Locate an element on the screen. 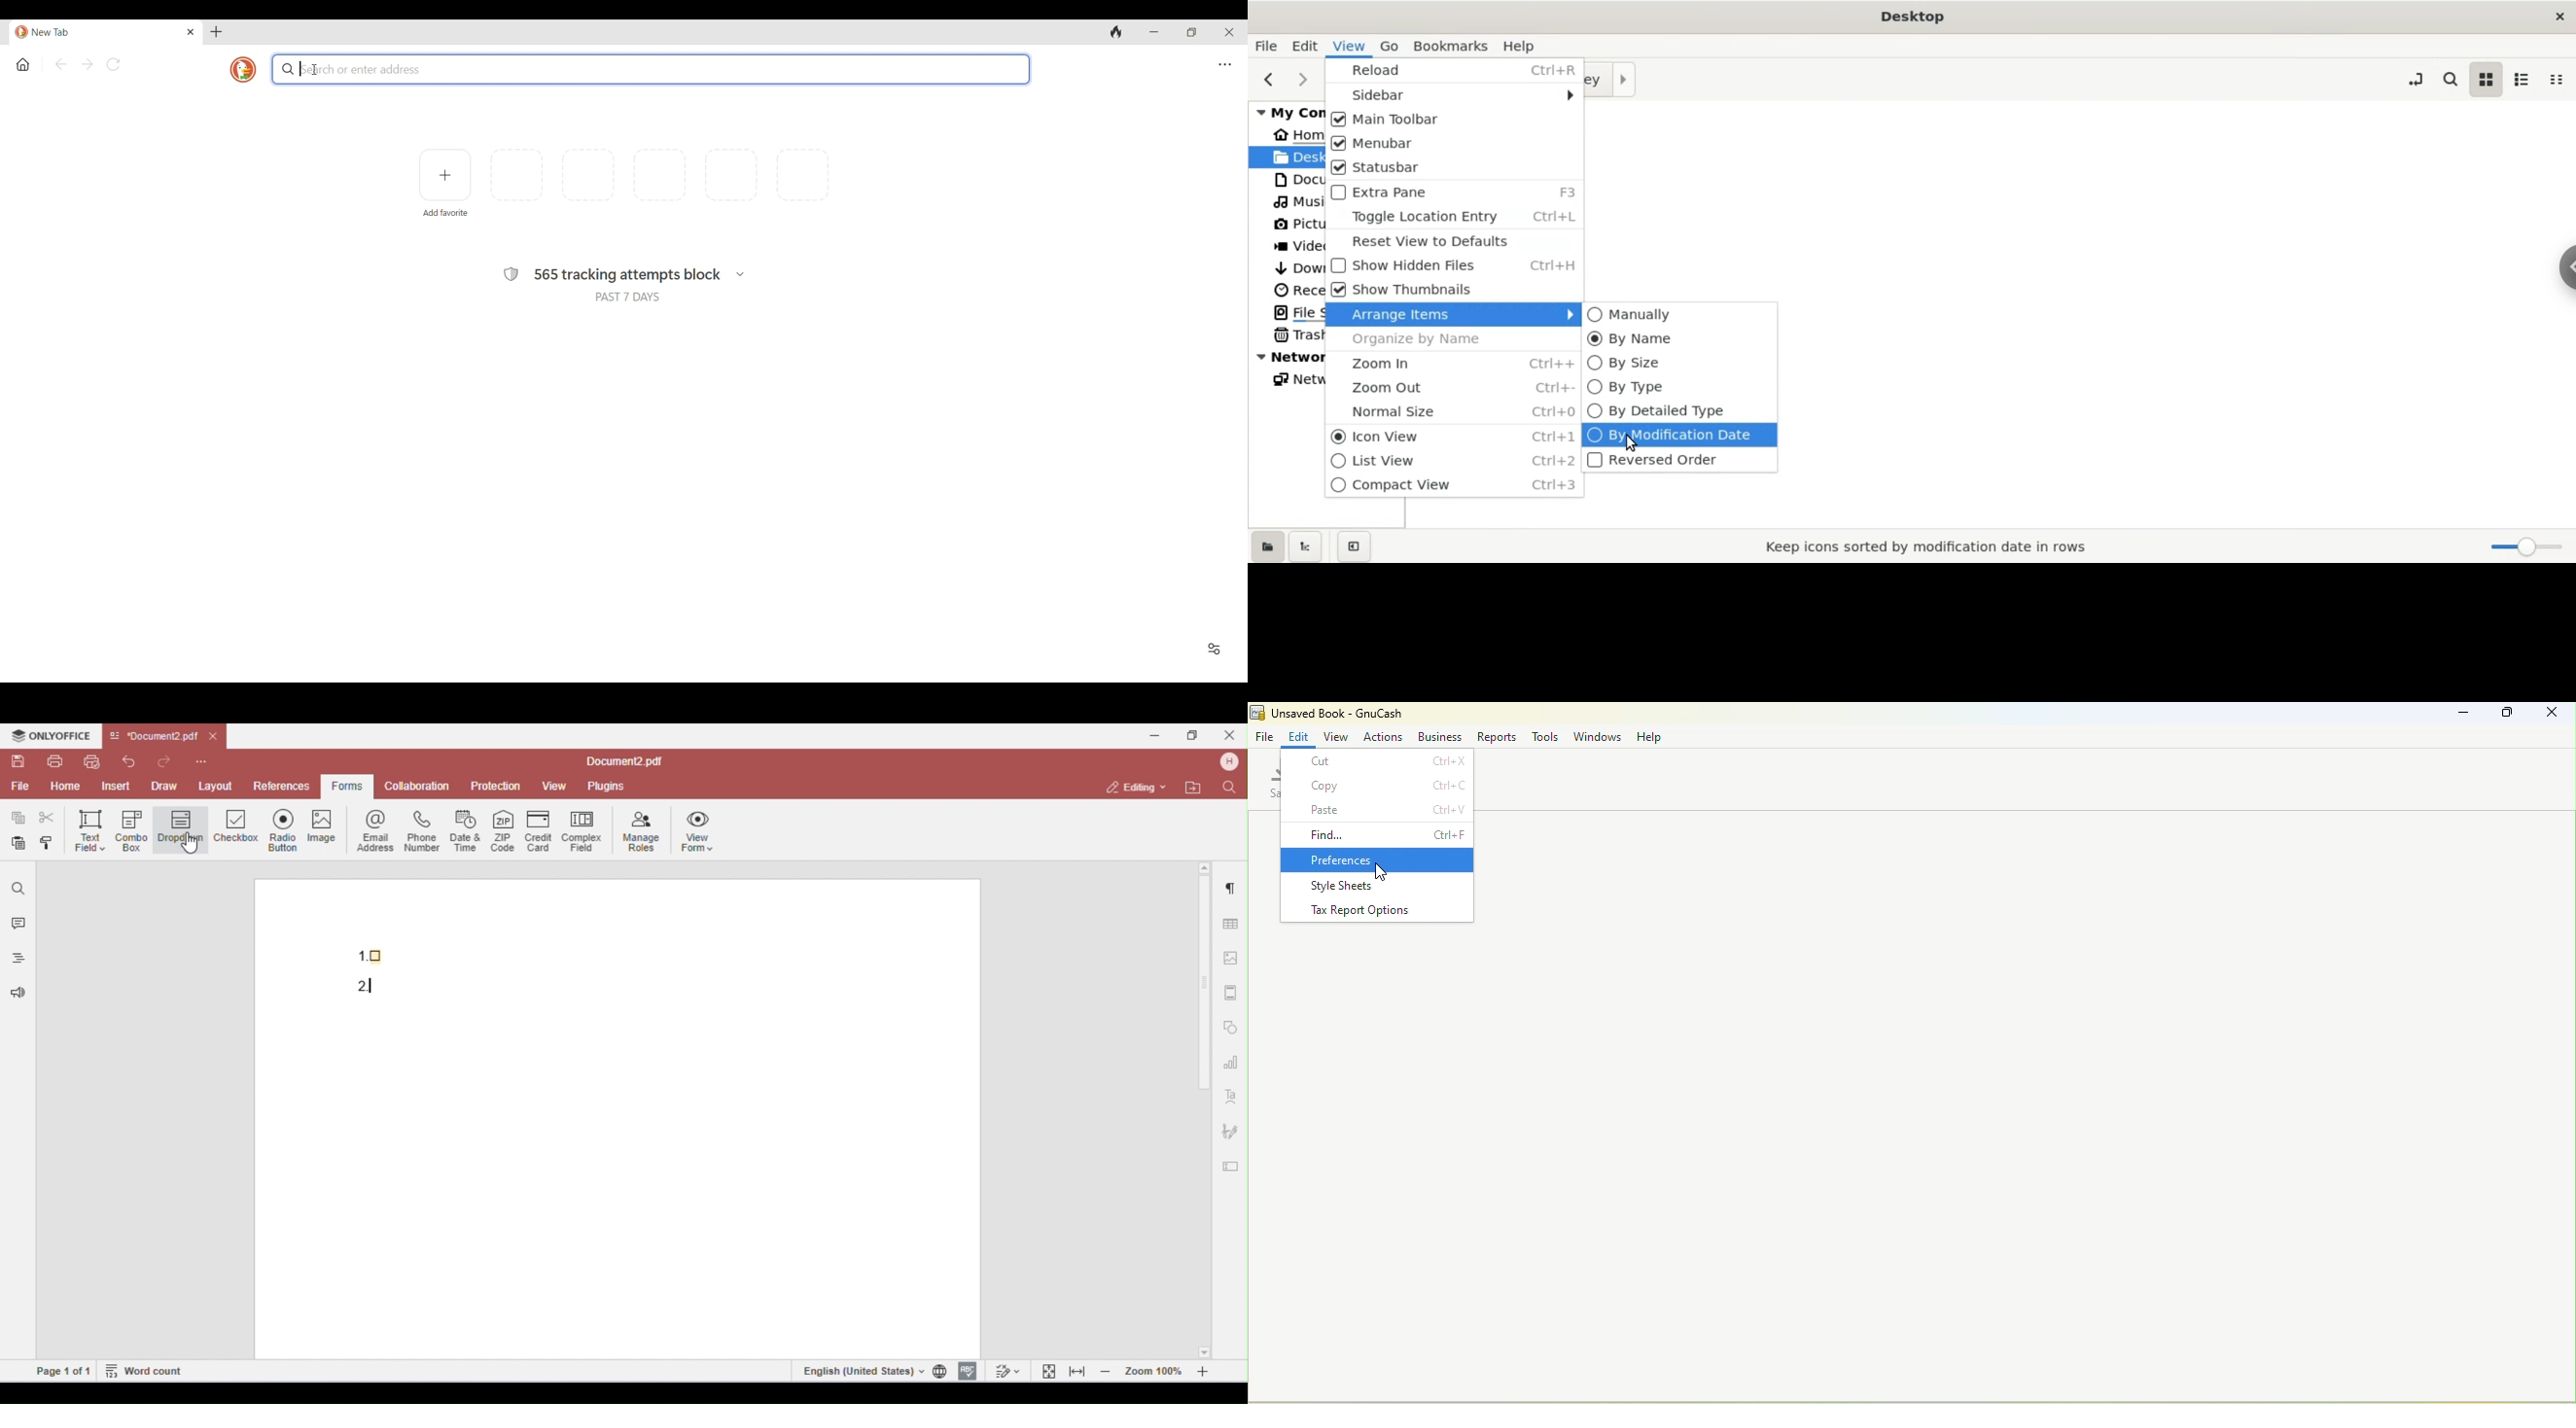 This screenshot has height=1428, width=2576. Maximize is located at coordinates (2513, 717).